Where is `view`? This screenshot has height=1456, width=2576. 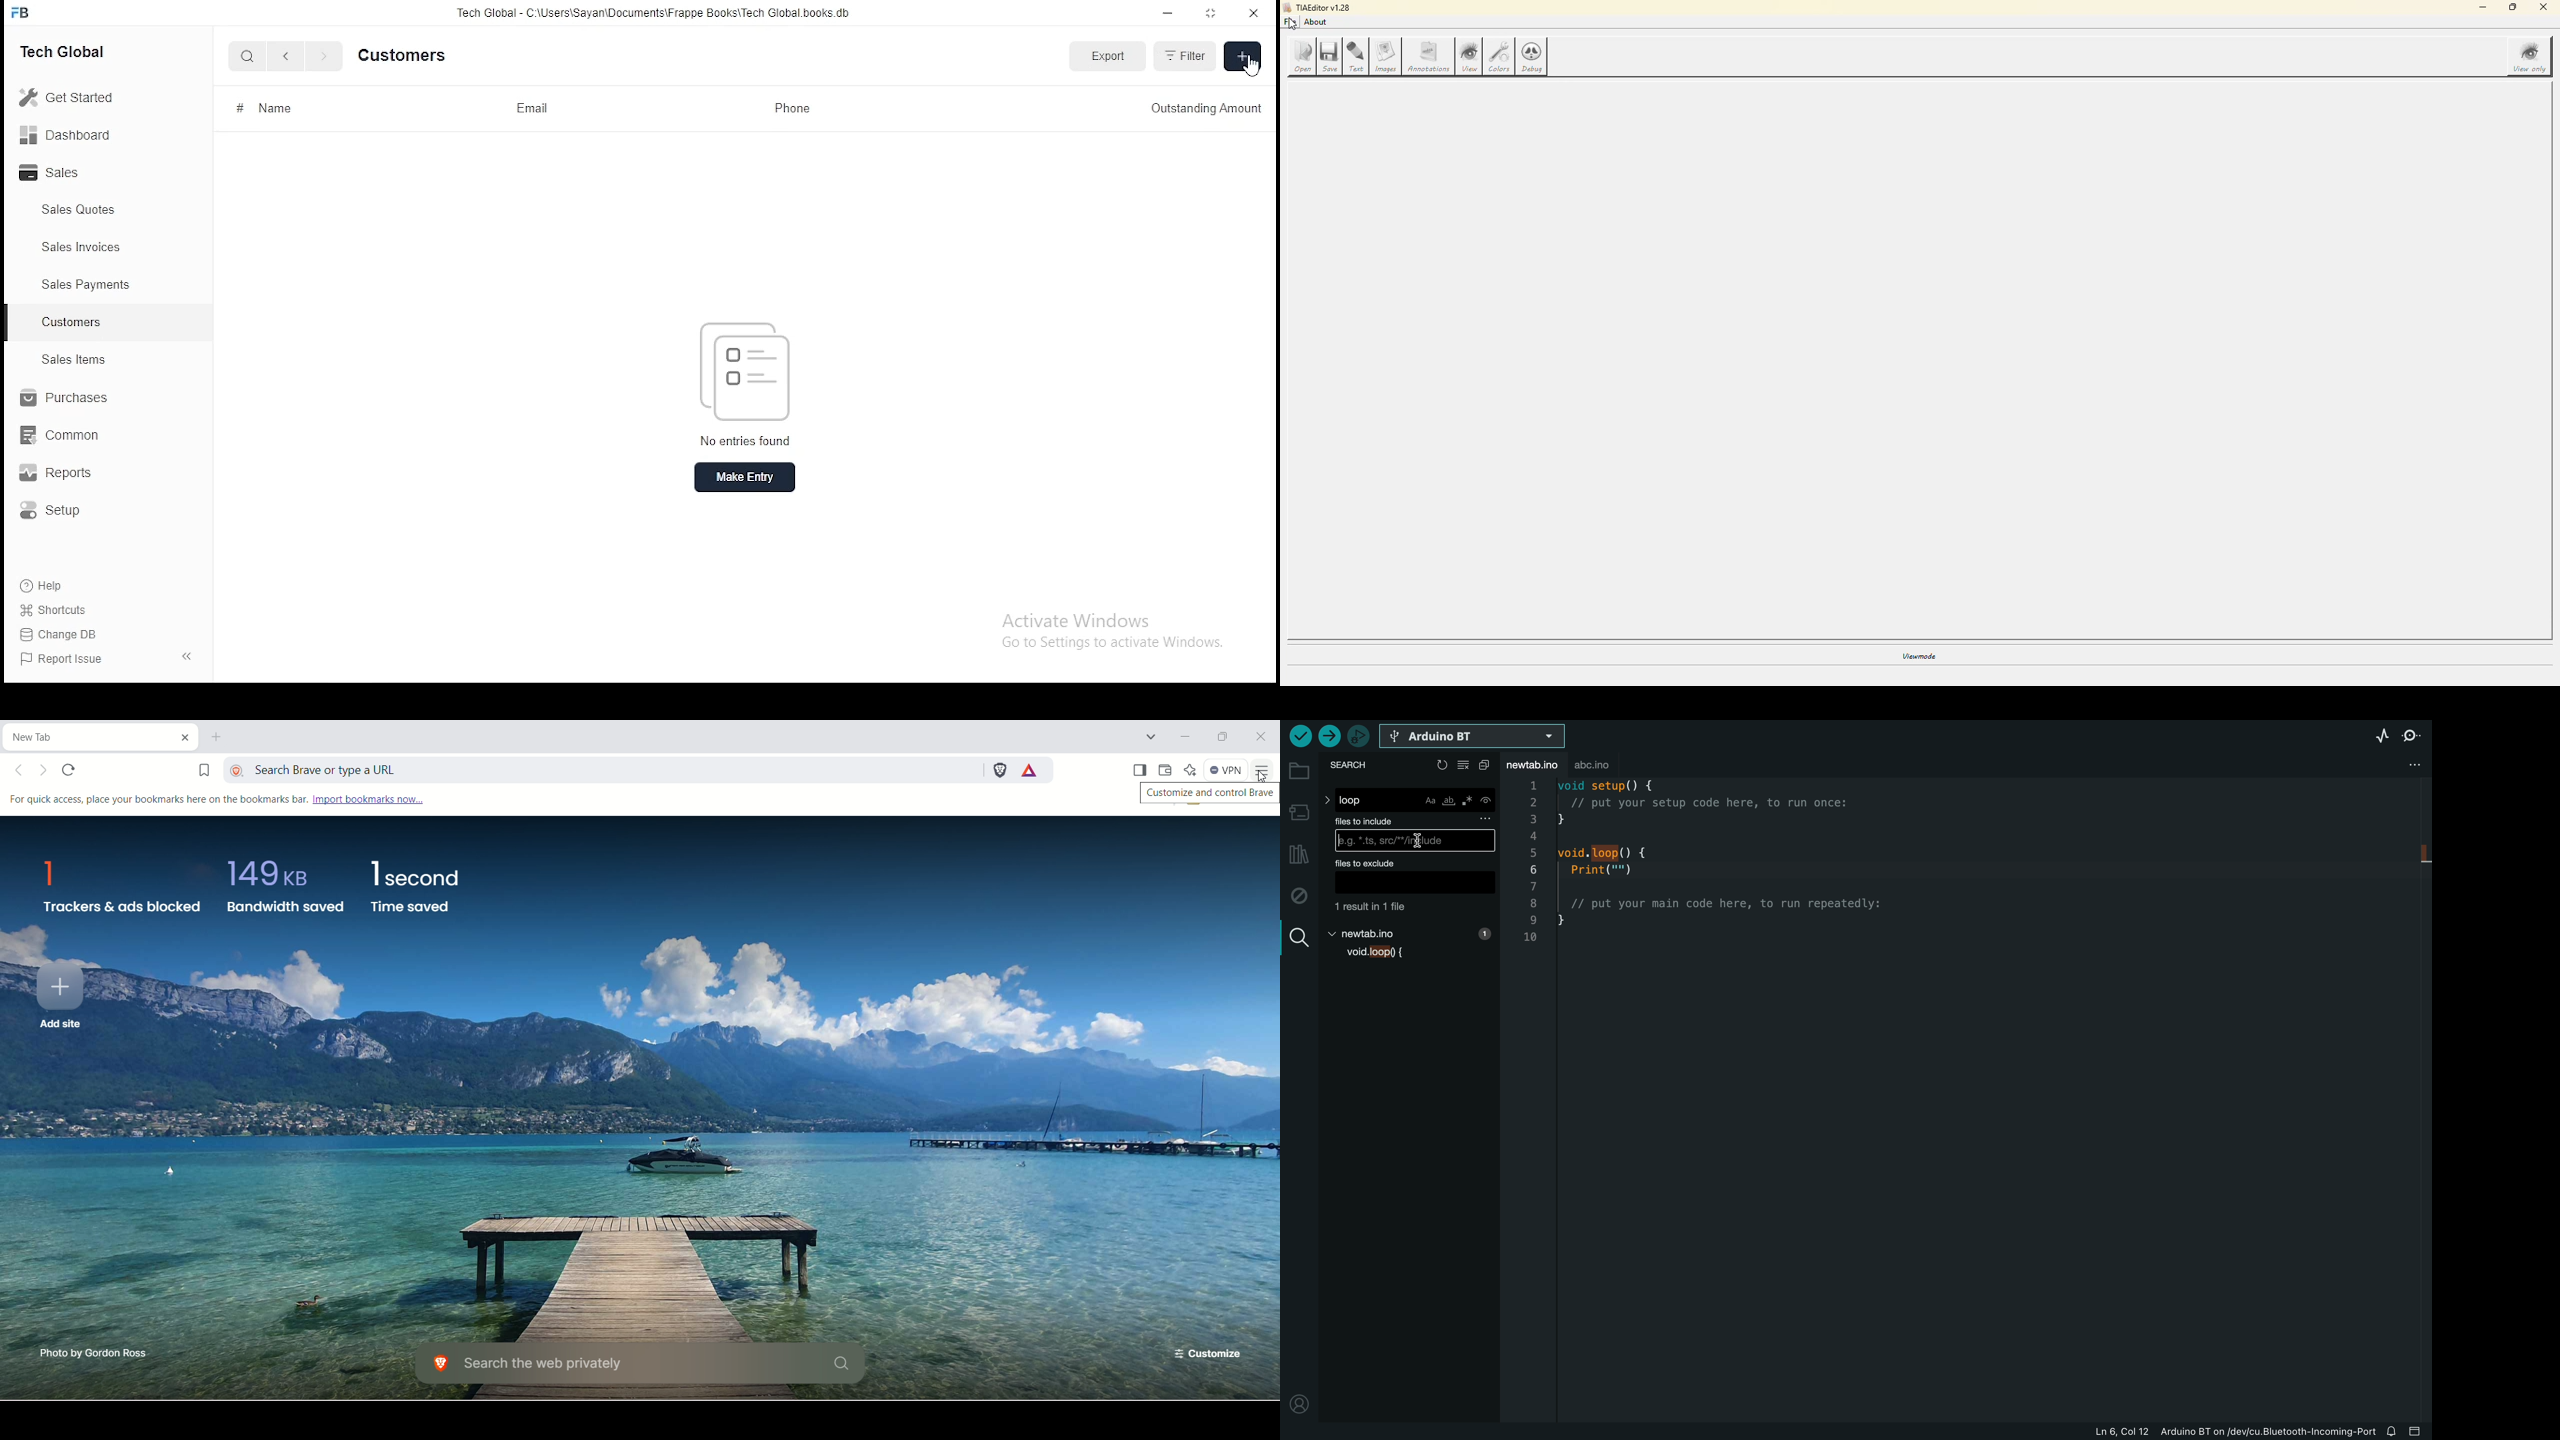
view is located at coordinates (1469, 57).